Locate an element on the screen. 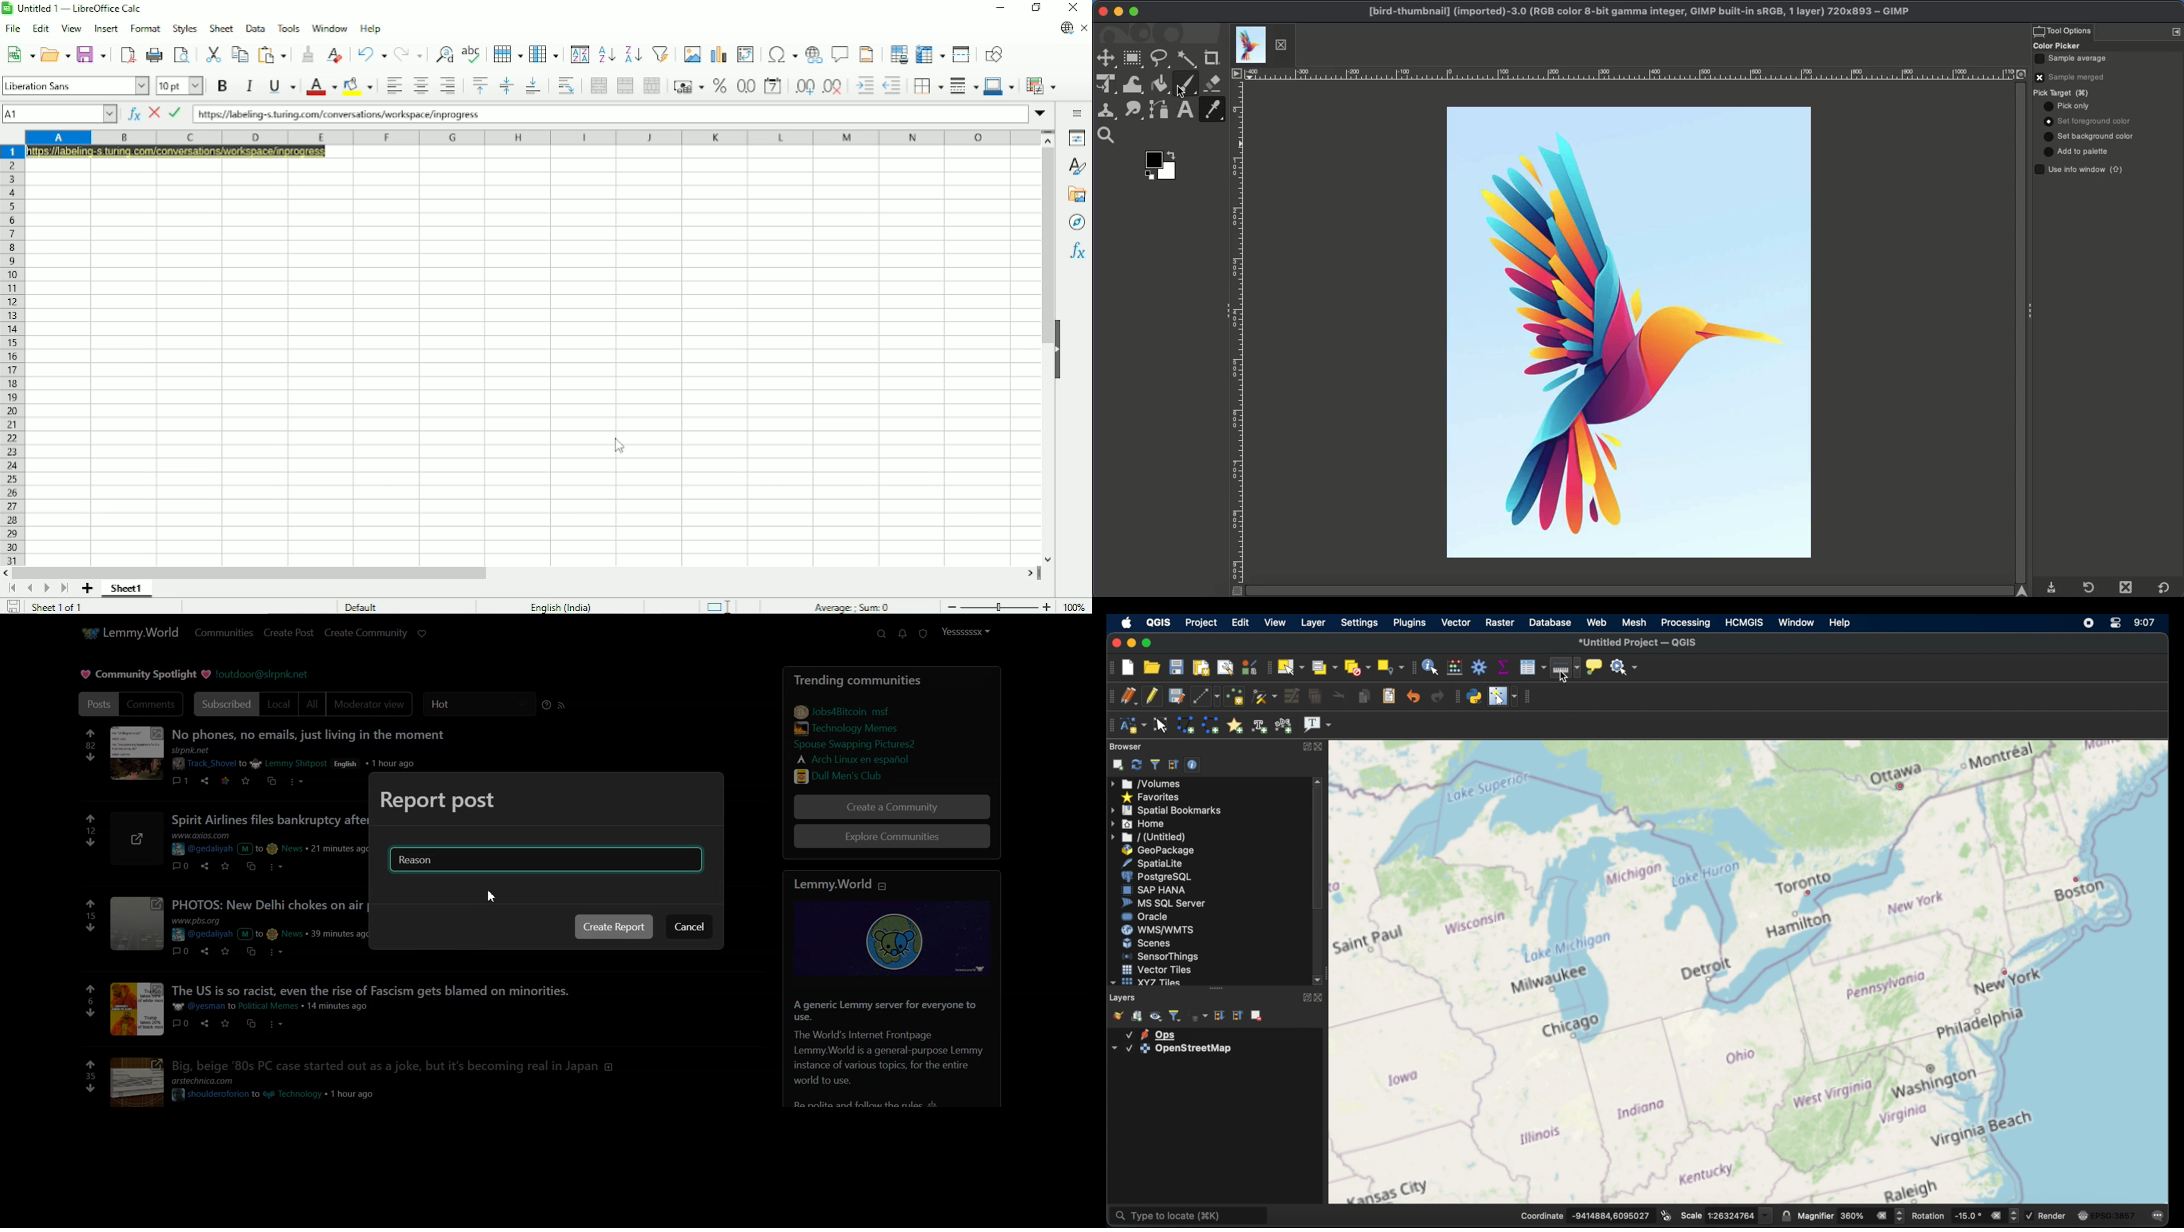 This screenshot has width=2184, height=1232. image is located at coordinates (134, 1082).